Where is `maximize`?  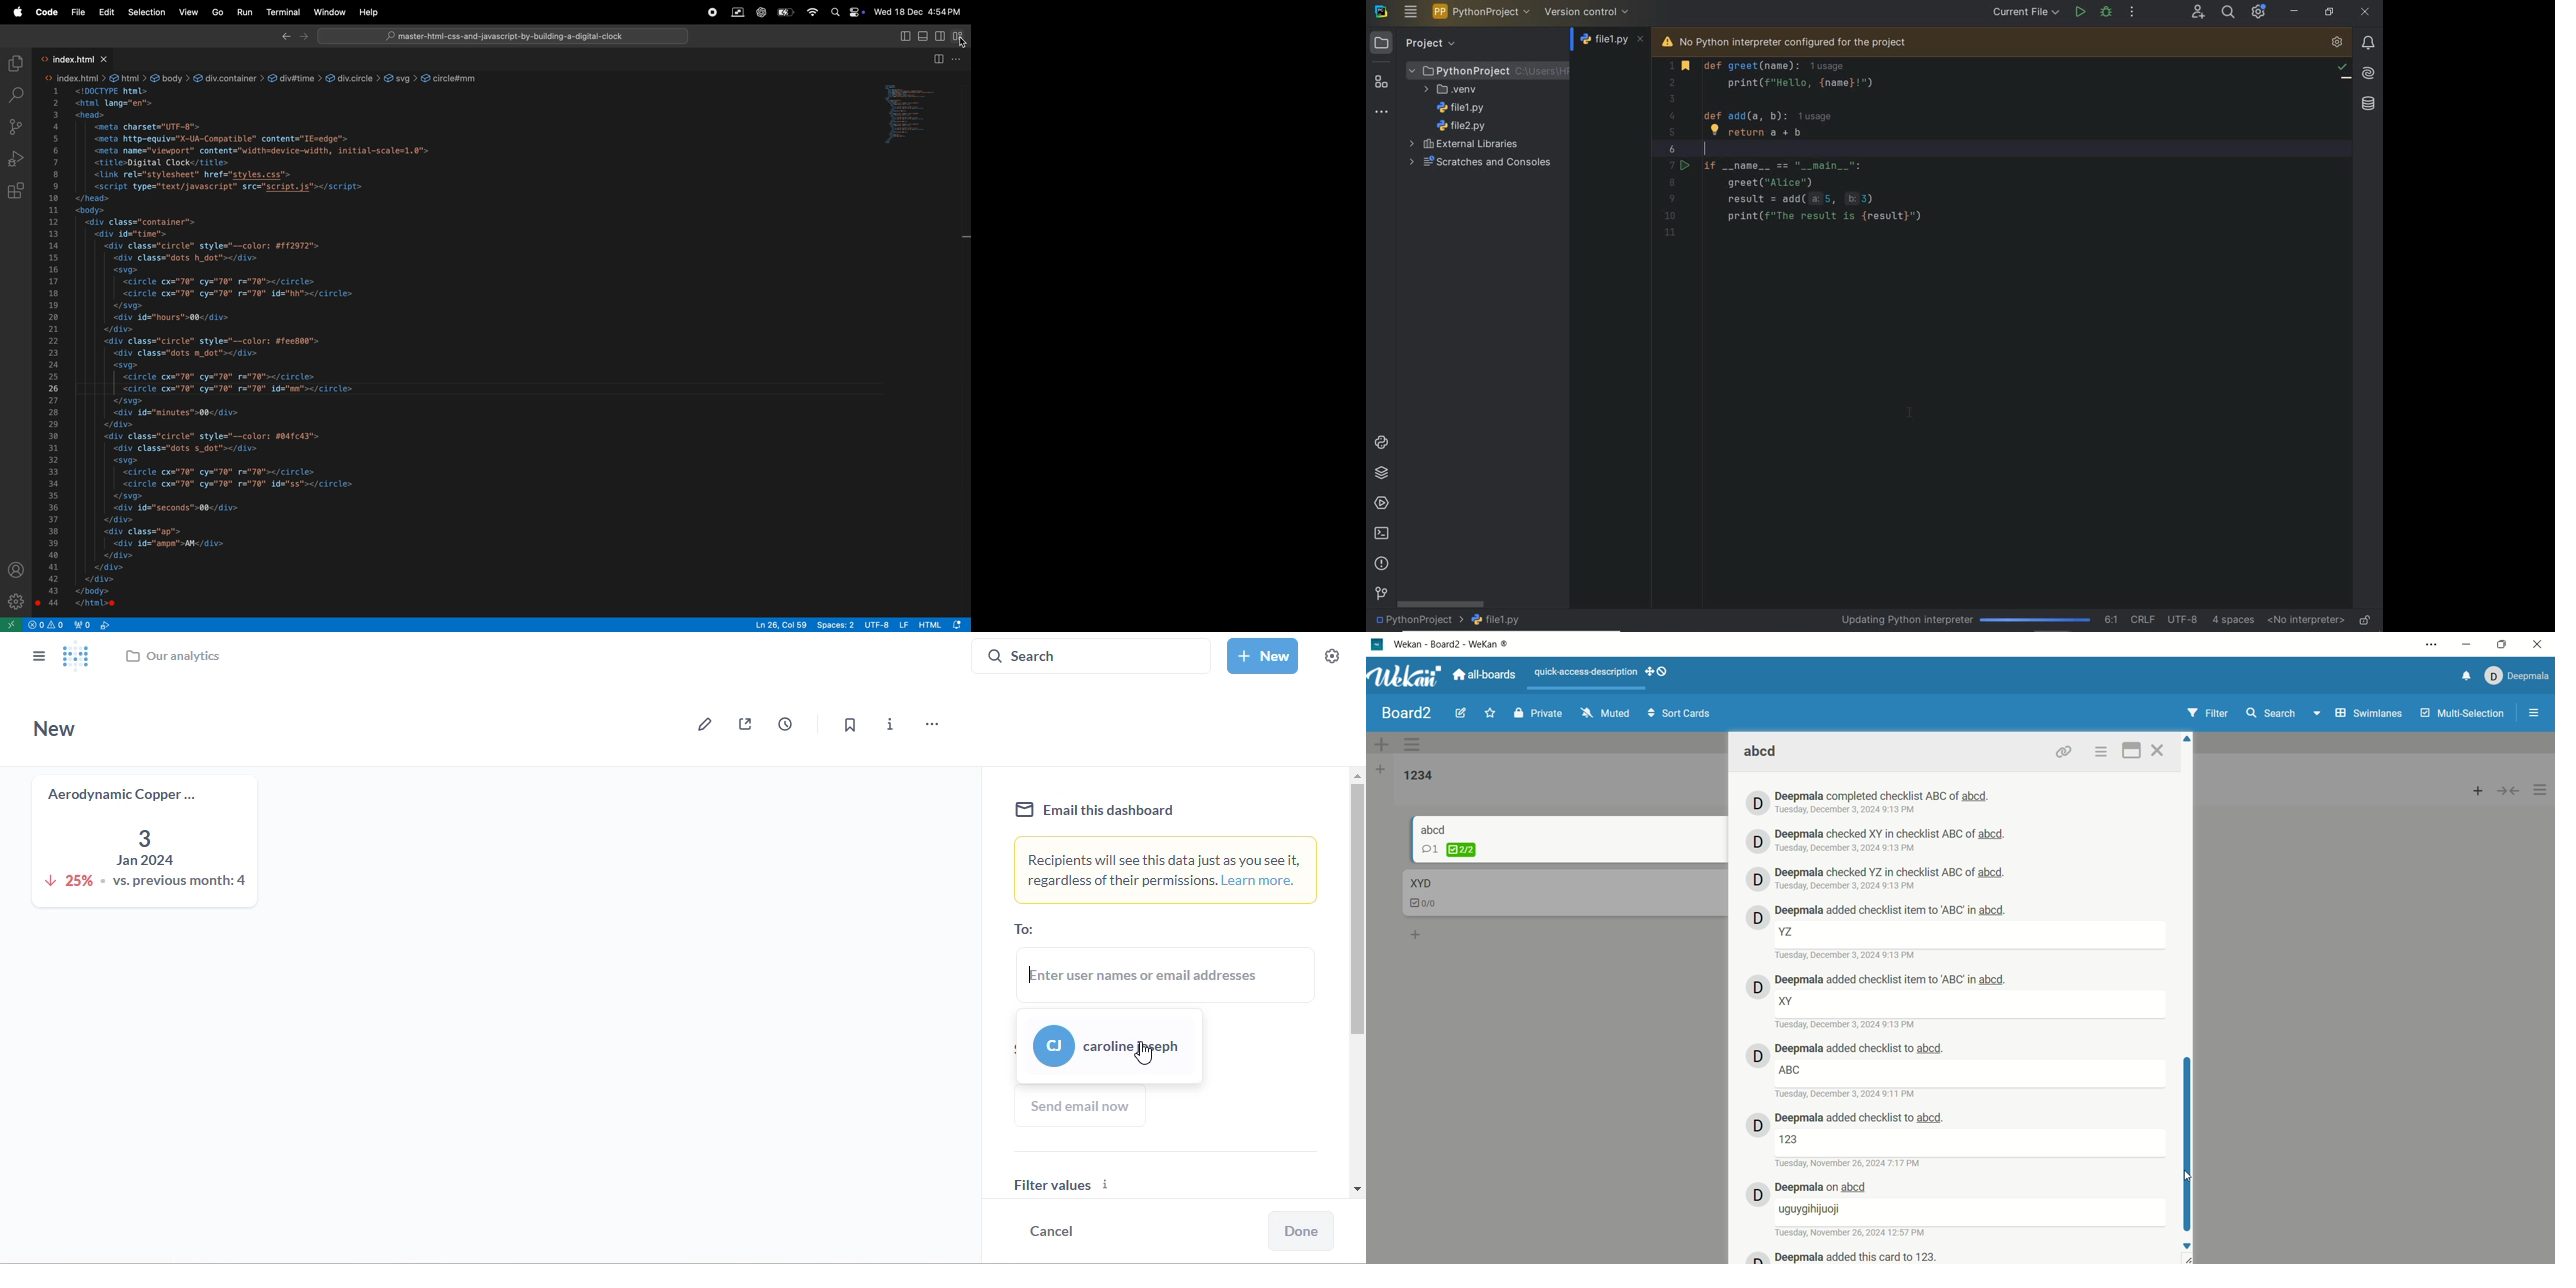 maximize is located at coordinates (2502, 646).